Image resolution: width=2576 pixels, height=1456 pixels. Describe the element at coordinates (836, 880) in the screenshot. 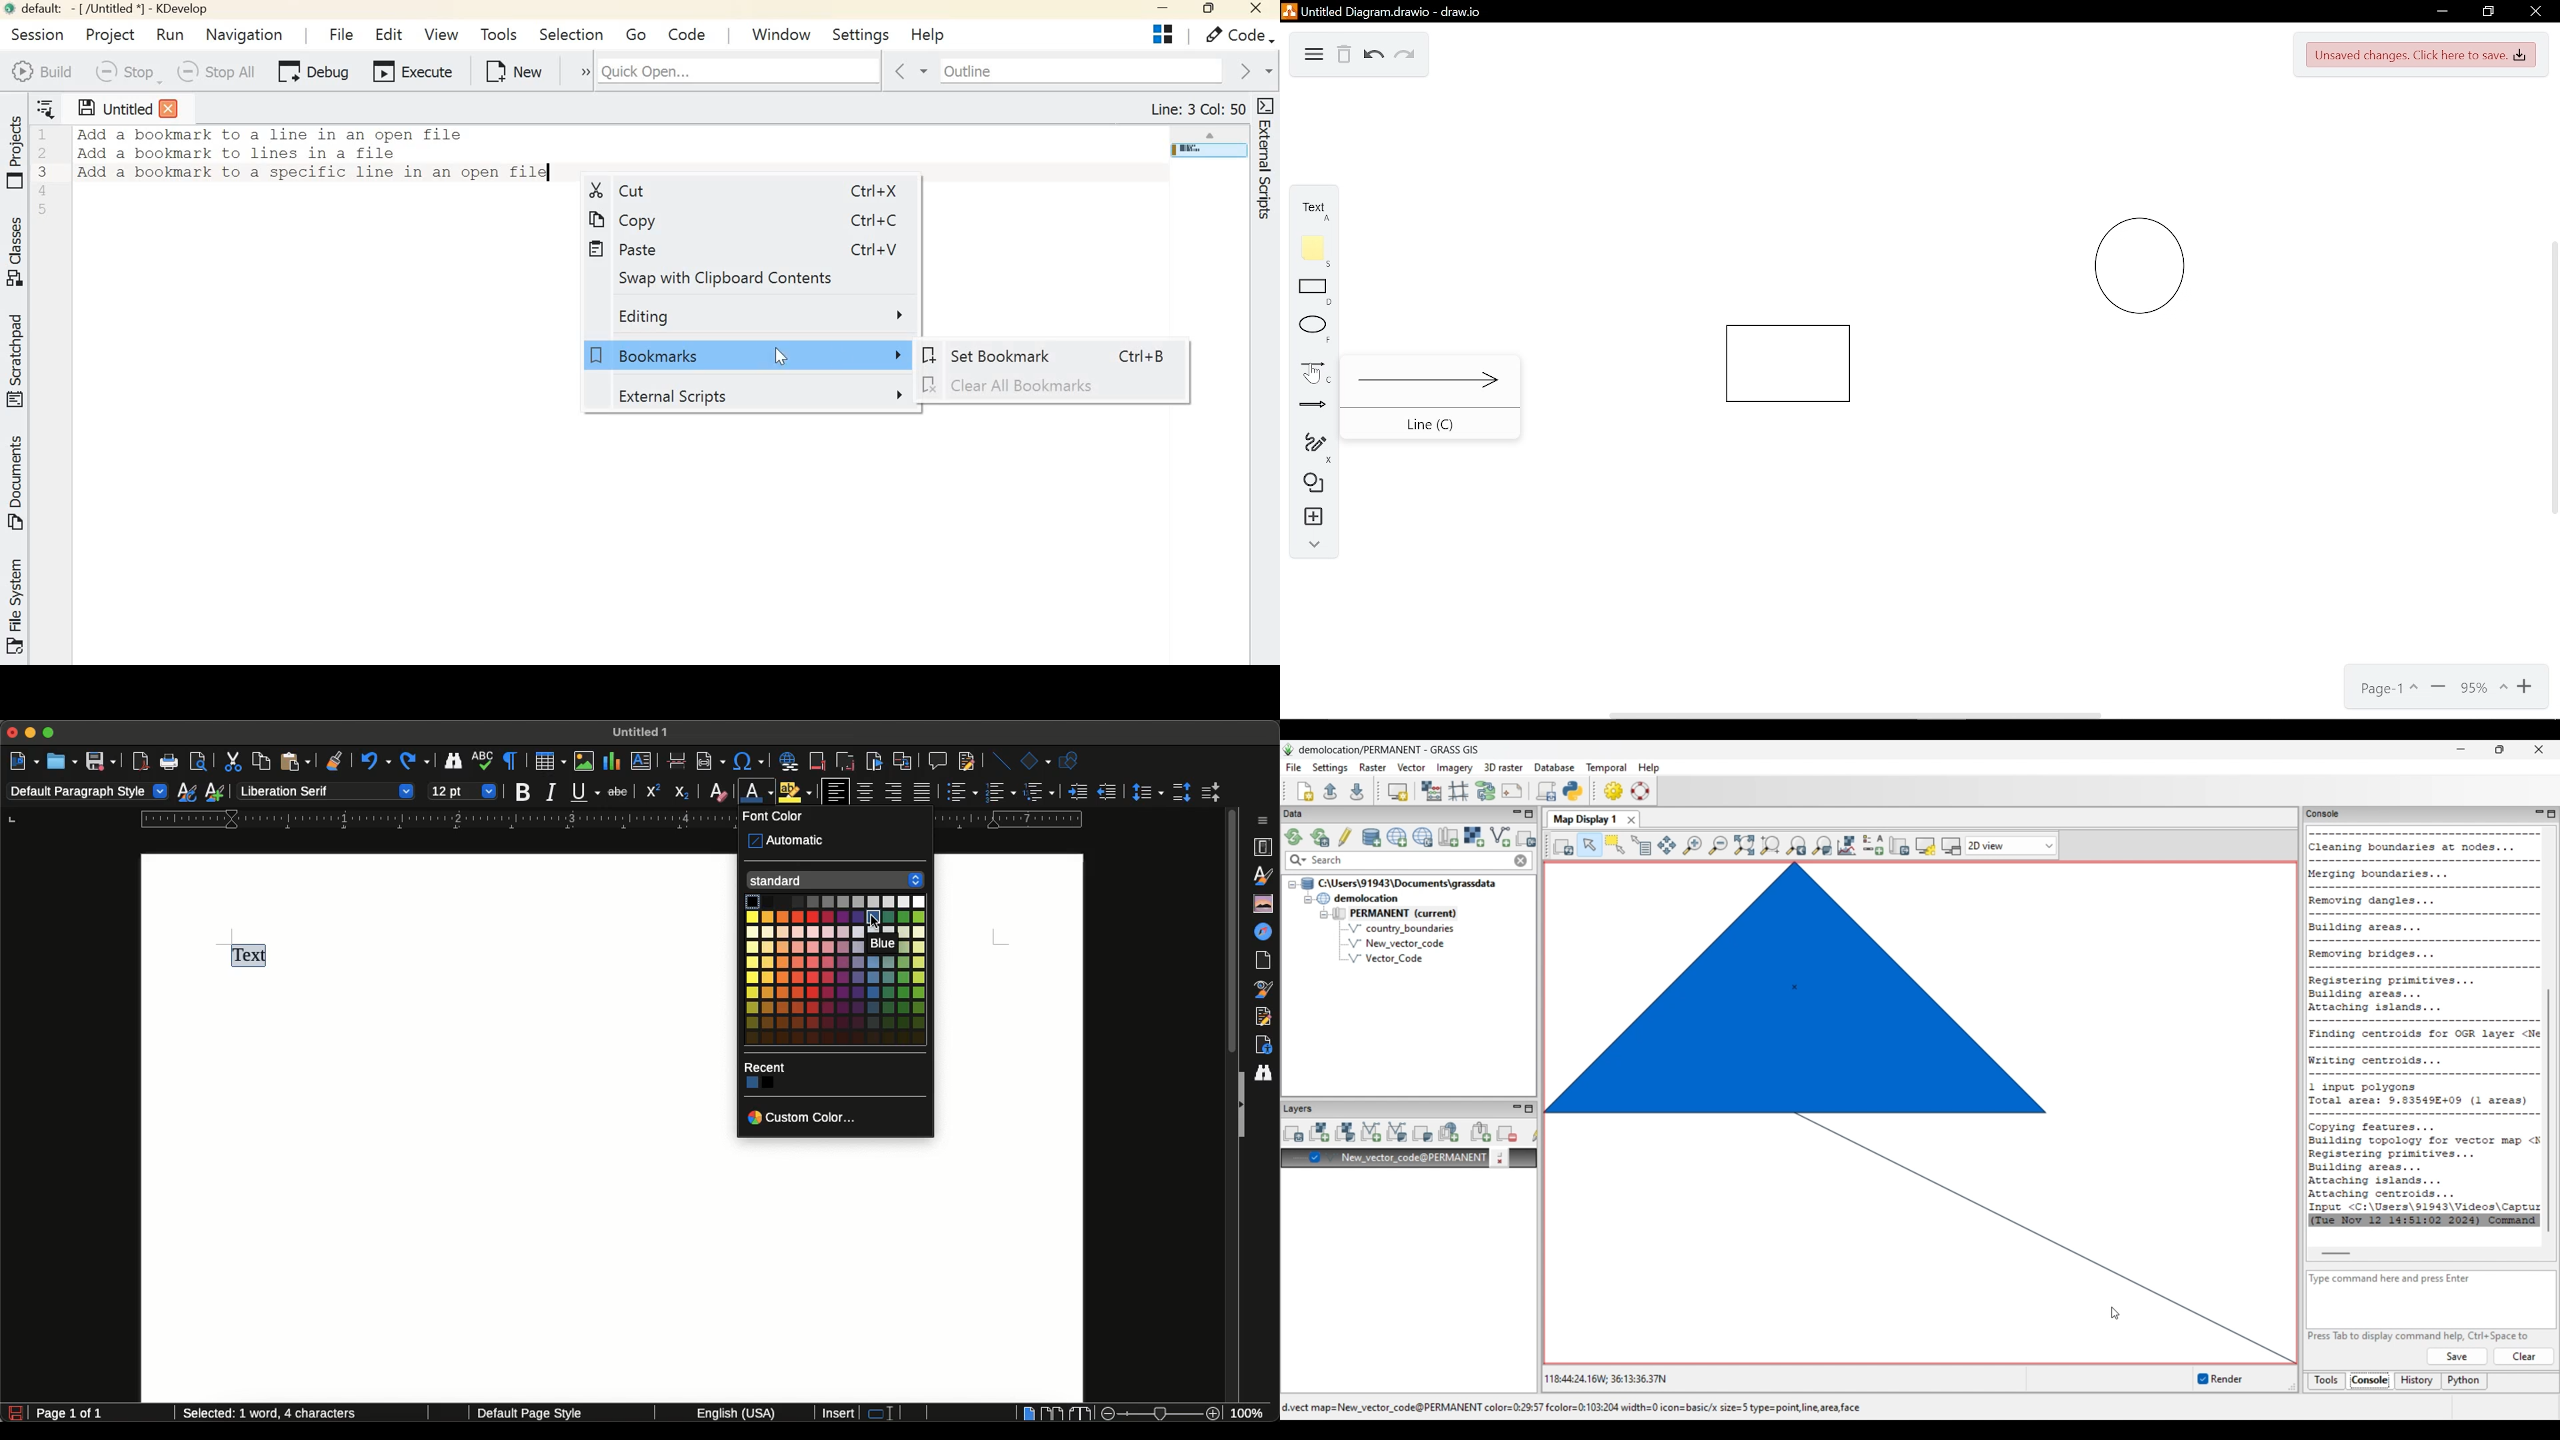

I see `Standar` at that location.